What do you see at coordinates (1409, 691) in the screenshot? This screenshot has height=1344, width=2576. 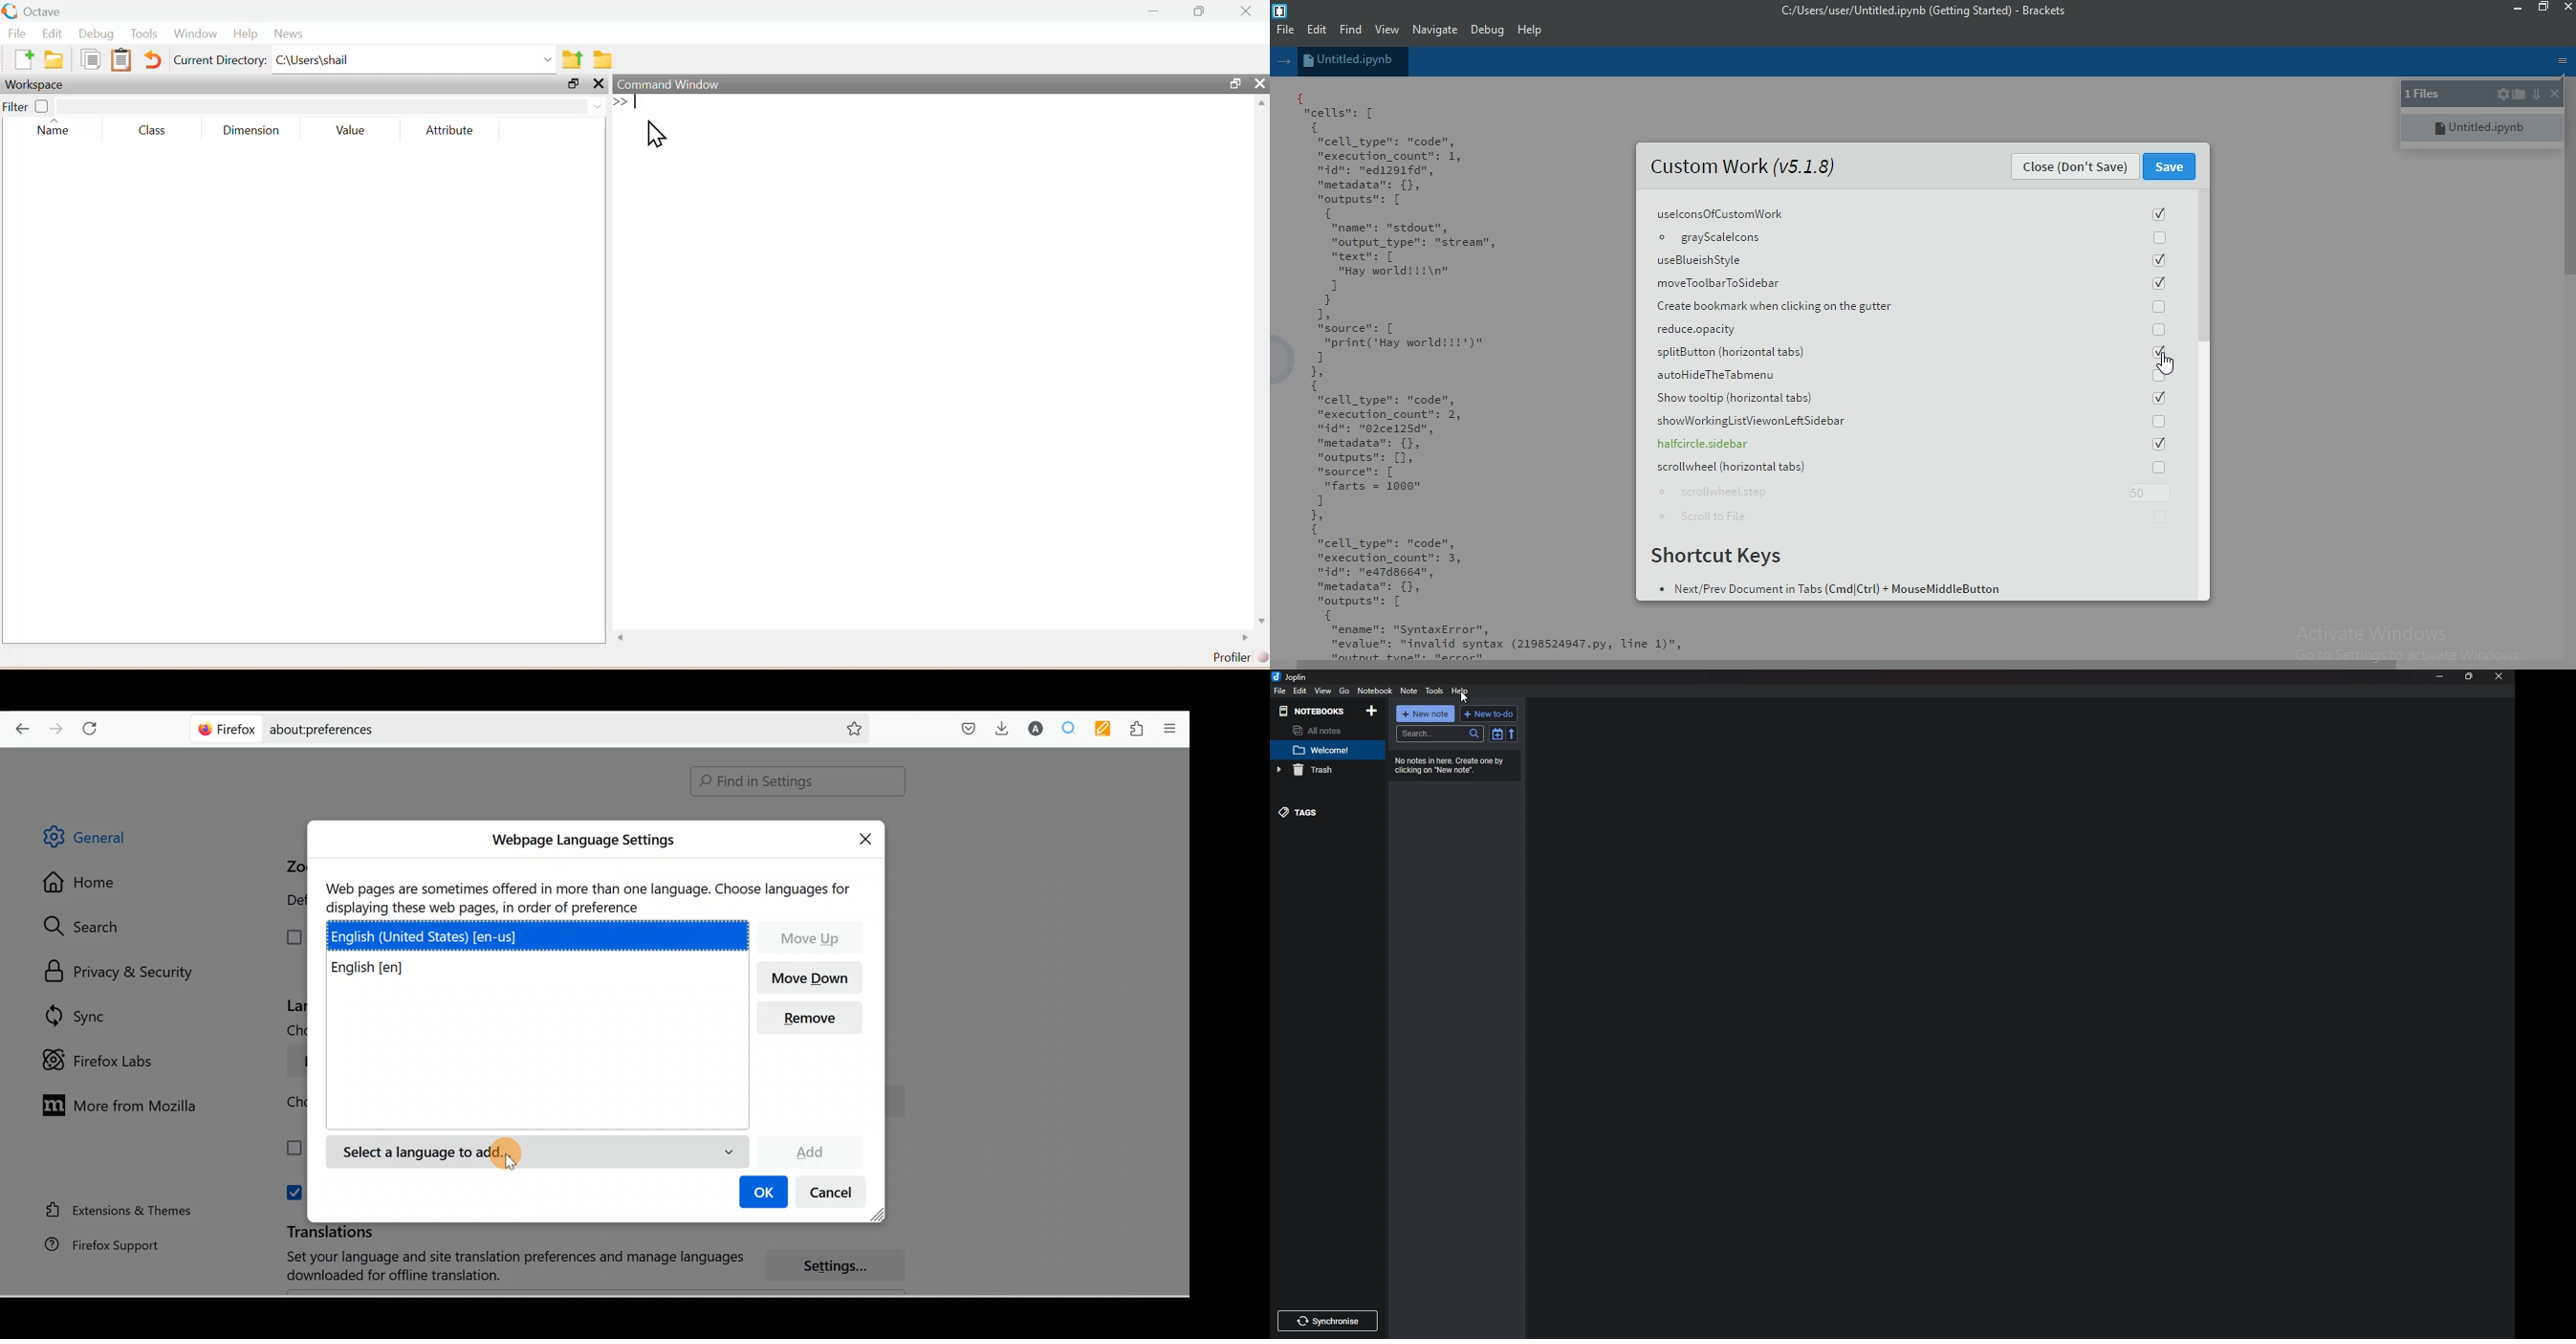 I see `note` at bounding box center [1409, 691].